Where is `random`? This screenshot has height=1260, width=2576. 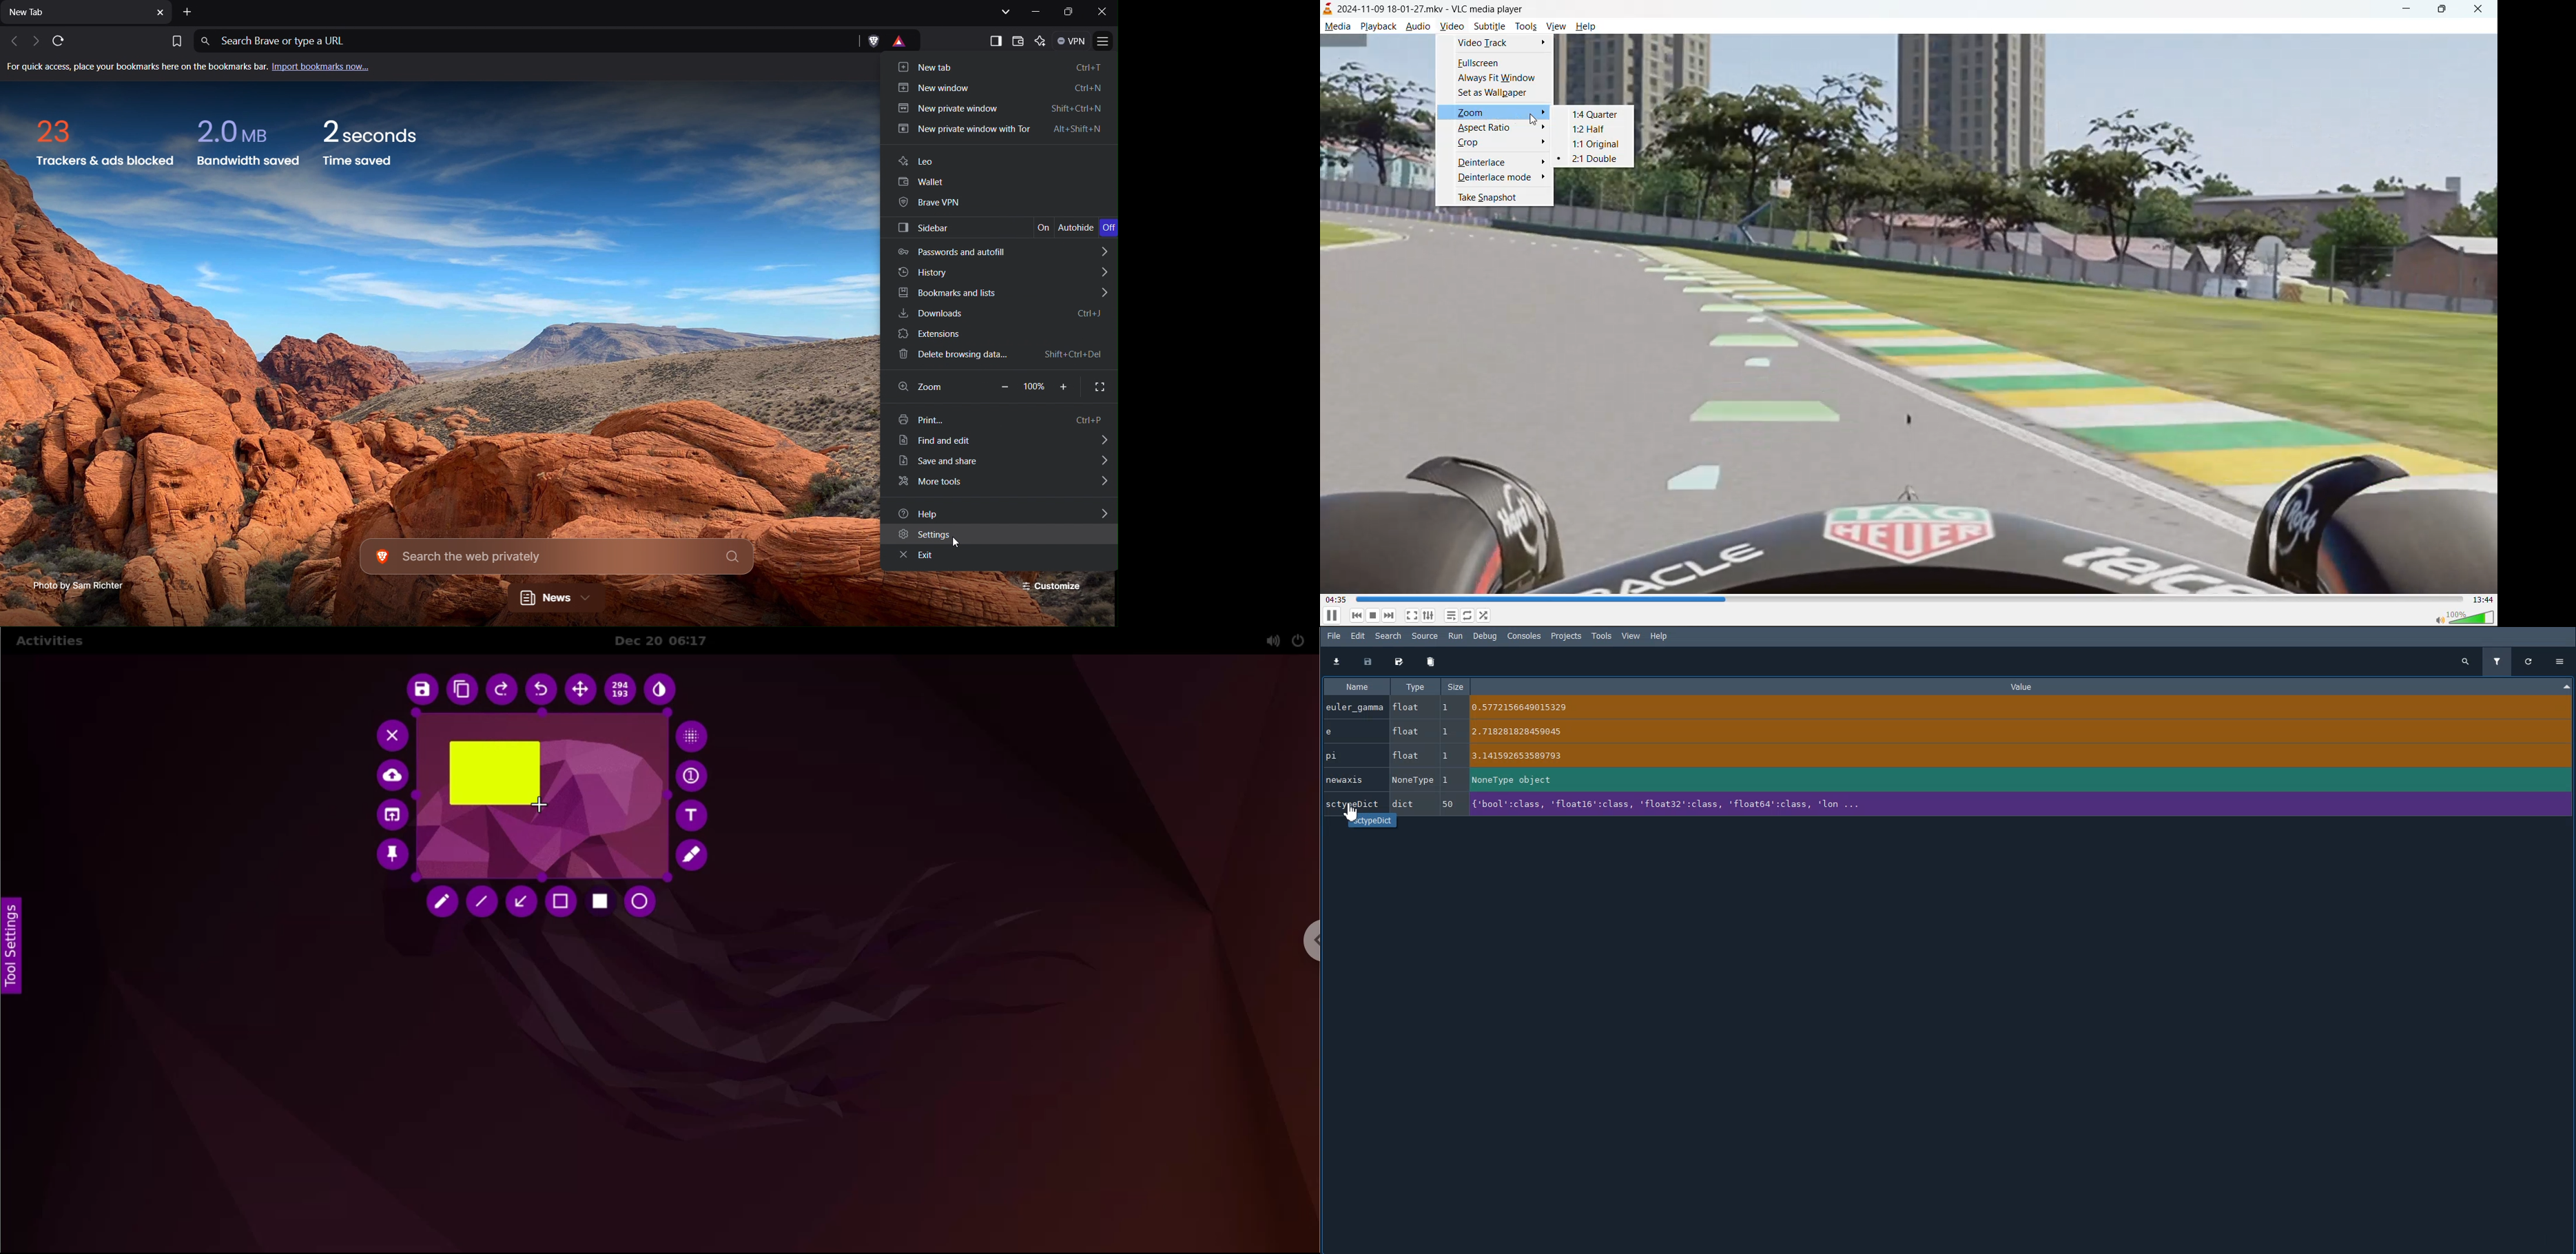
random is located at coordinates (1488, 615).